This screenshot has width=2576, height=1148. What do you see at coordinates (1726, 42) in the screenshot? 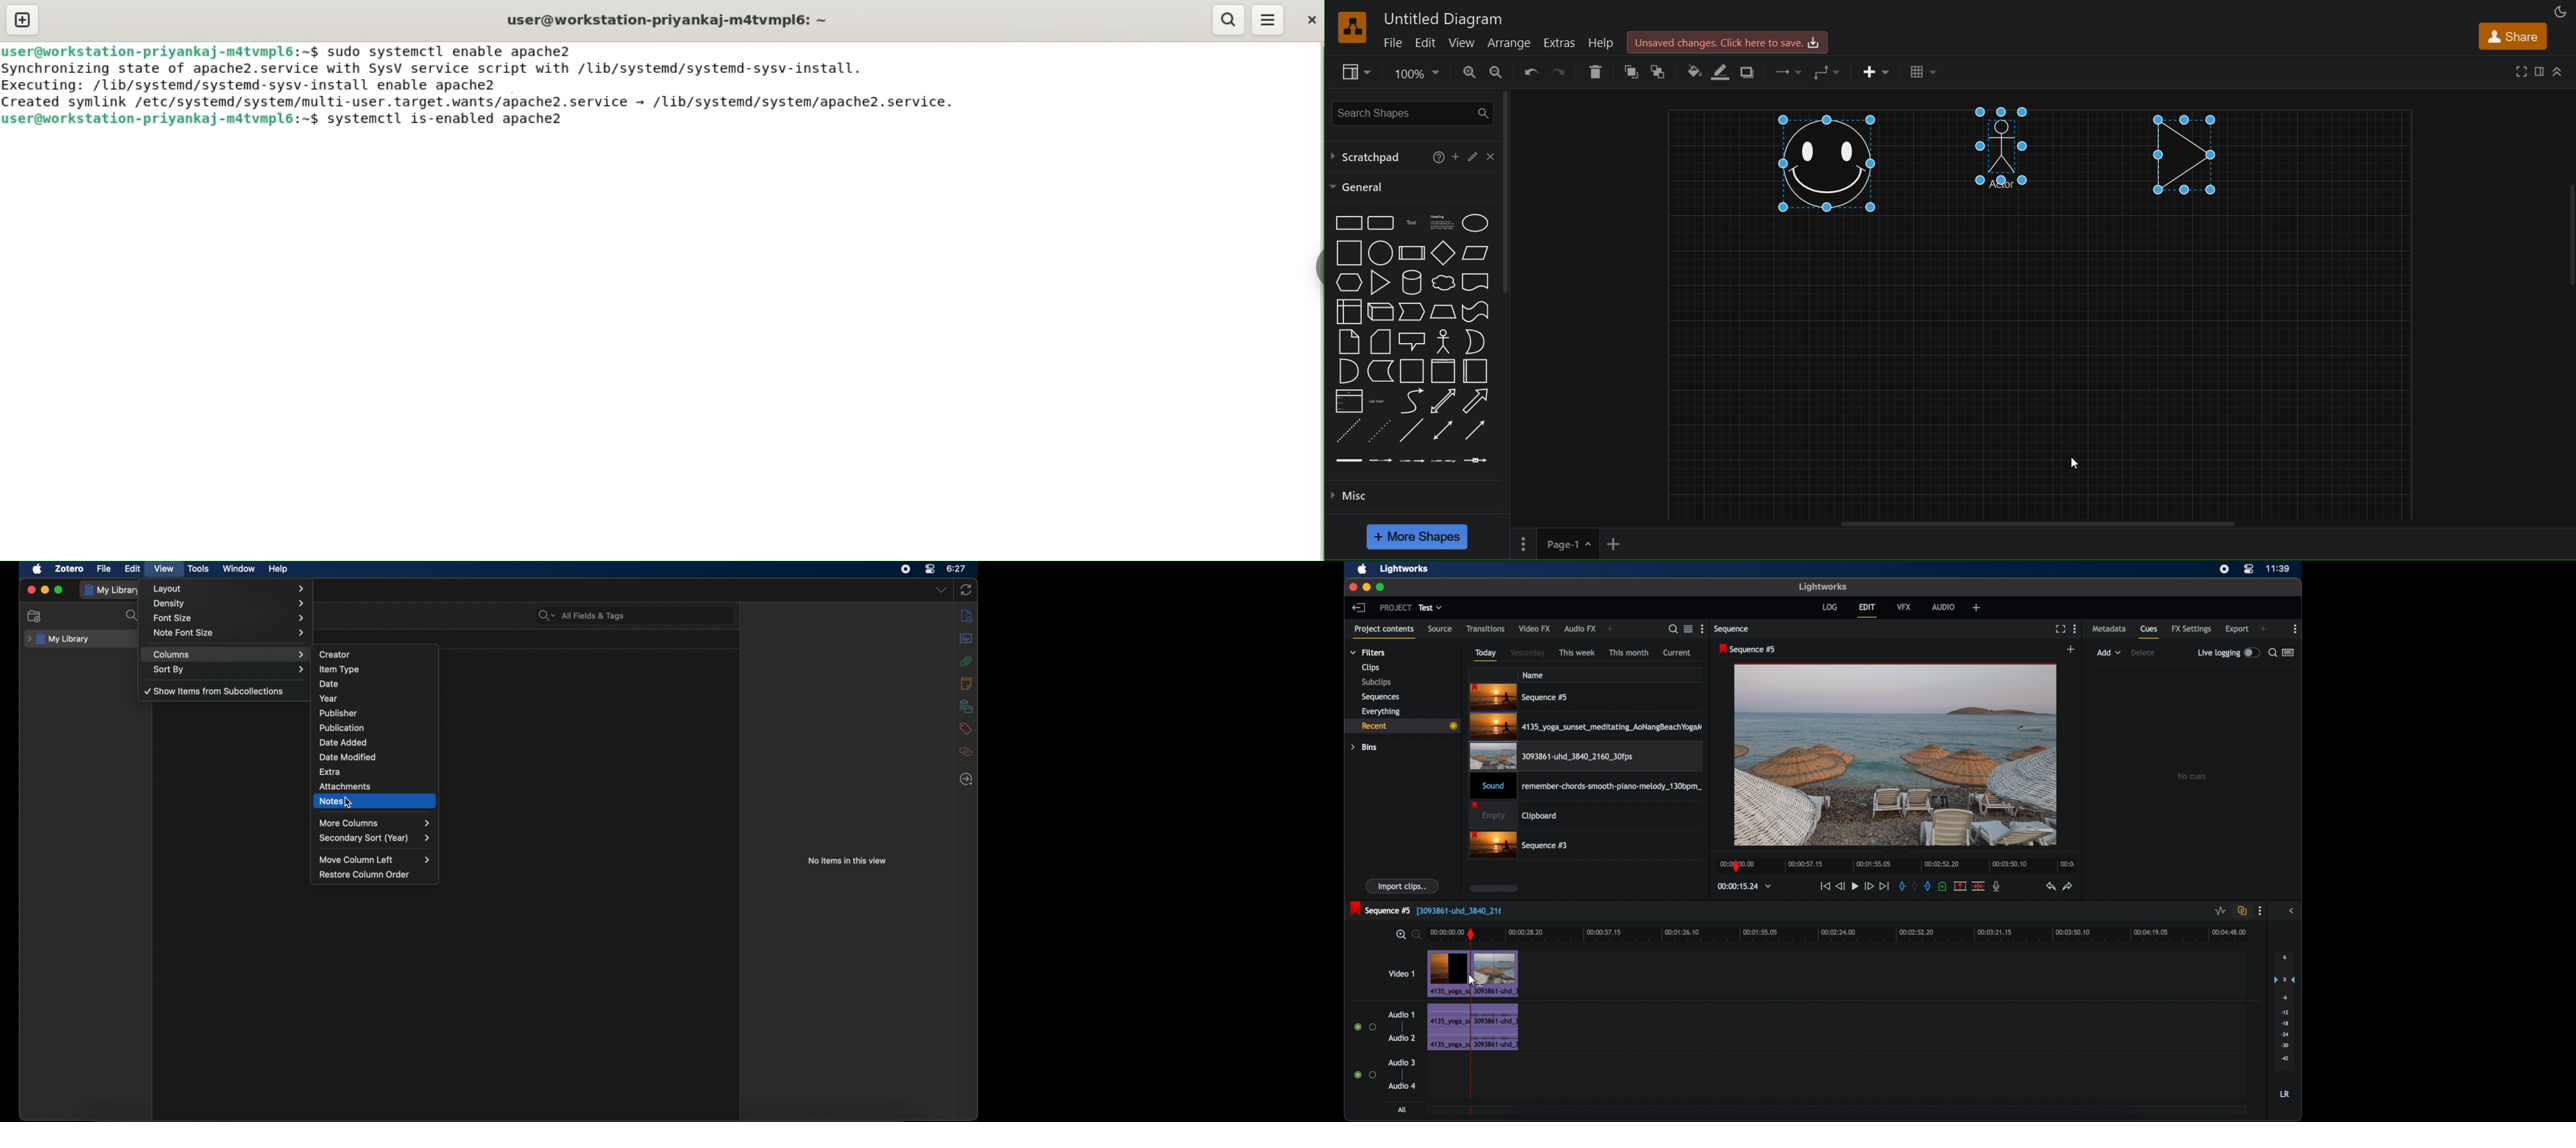
I see `click here to save` at bounding box center [1726, 42].